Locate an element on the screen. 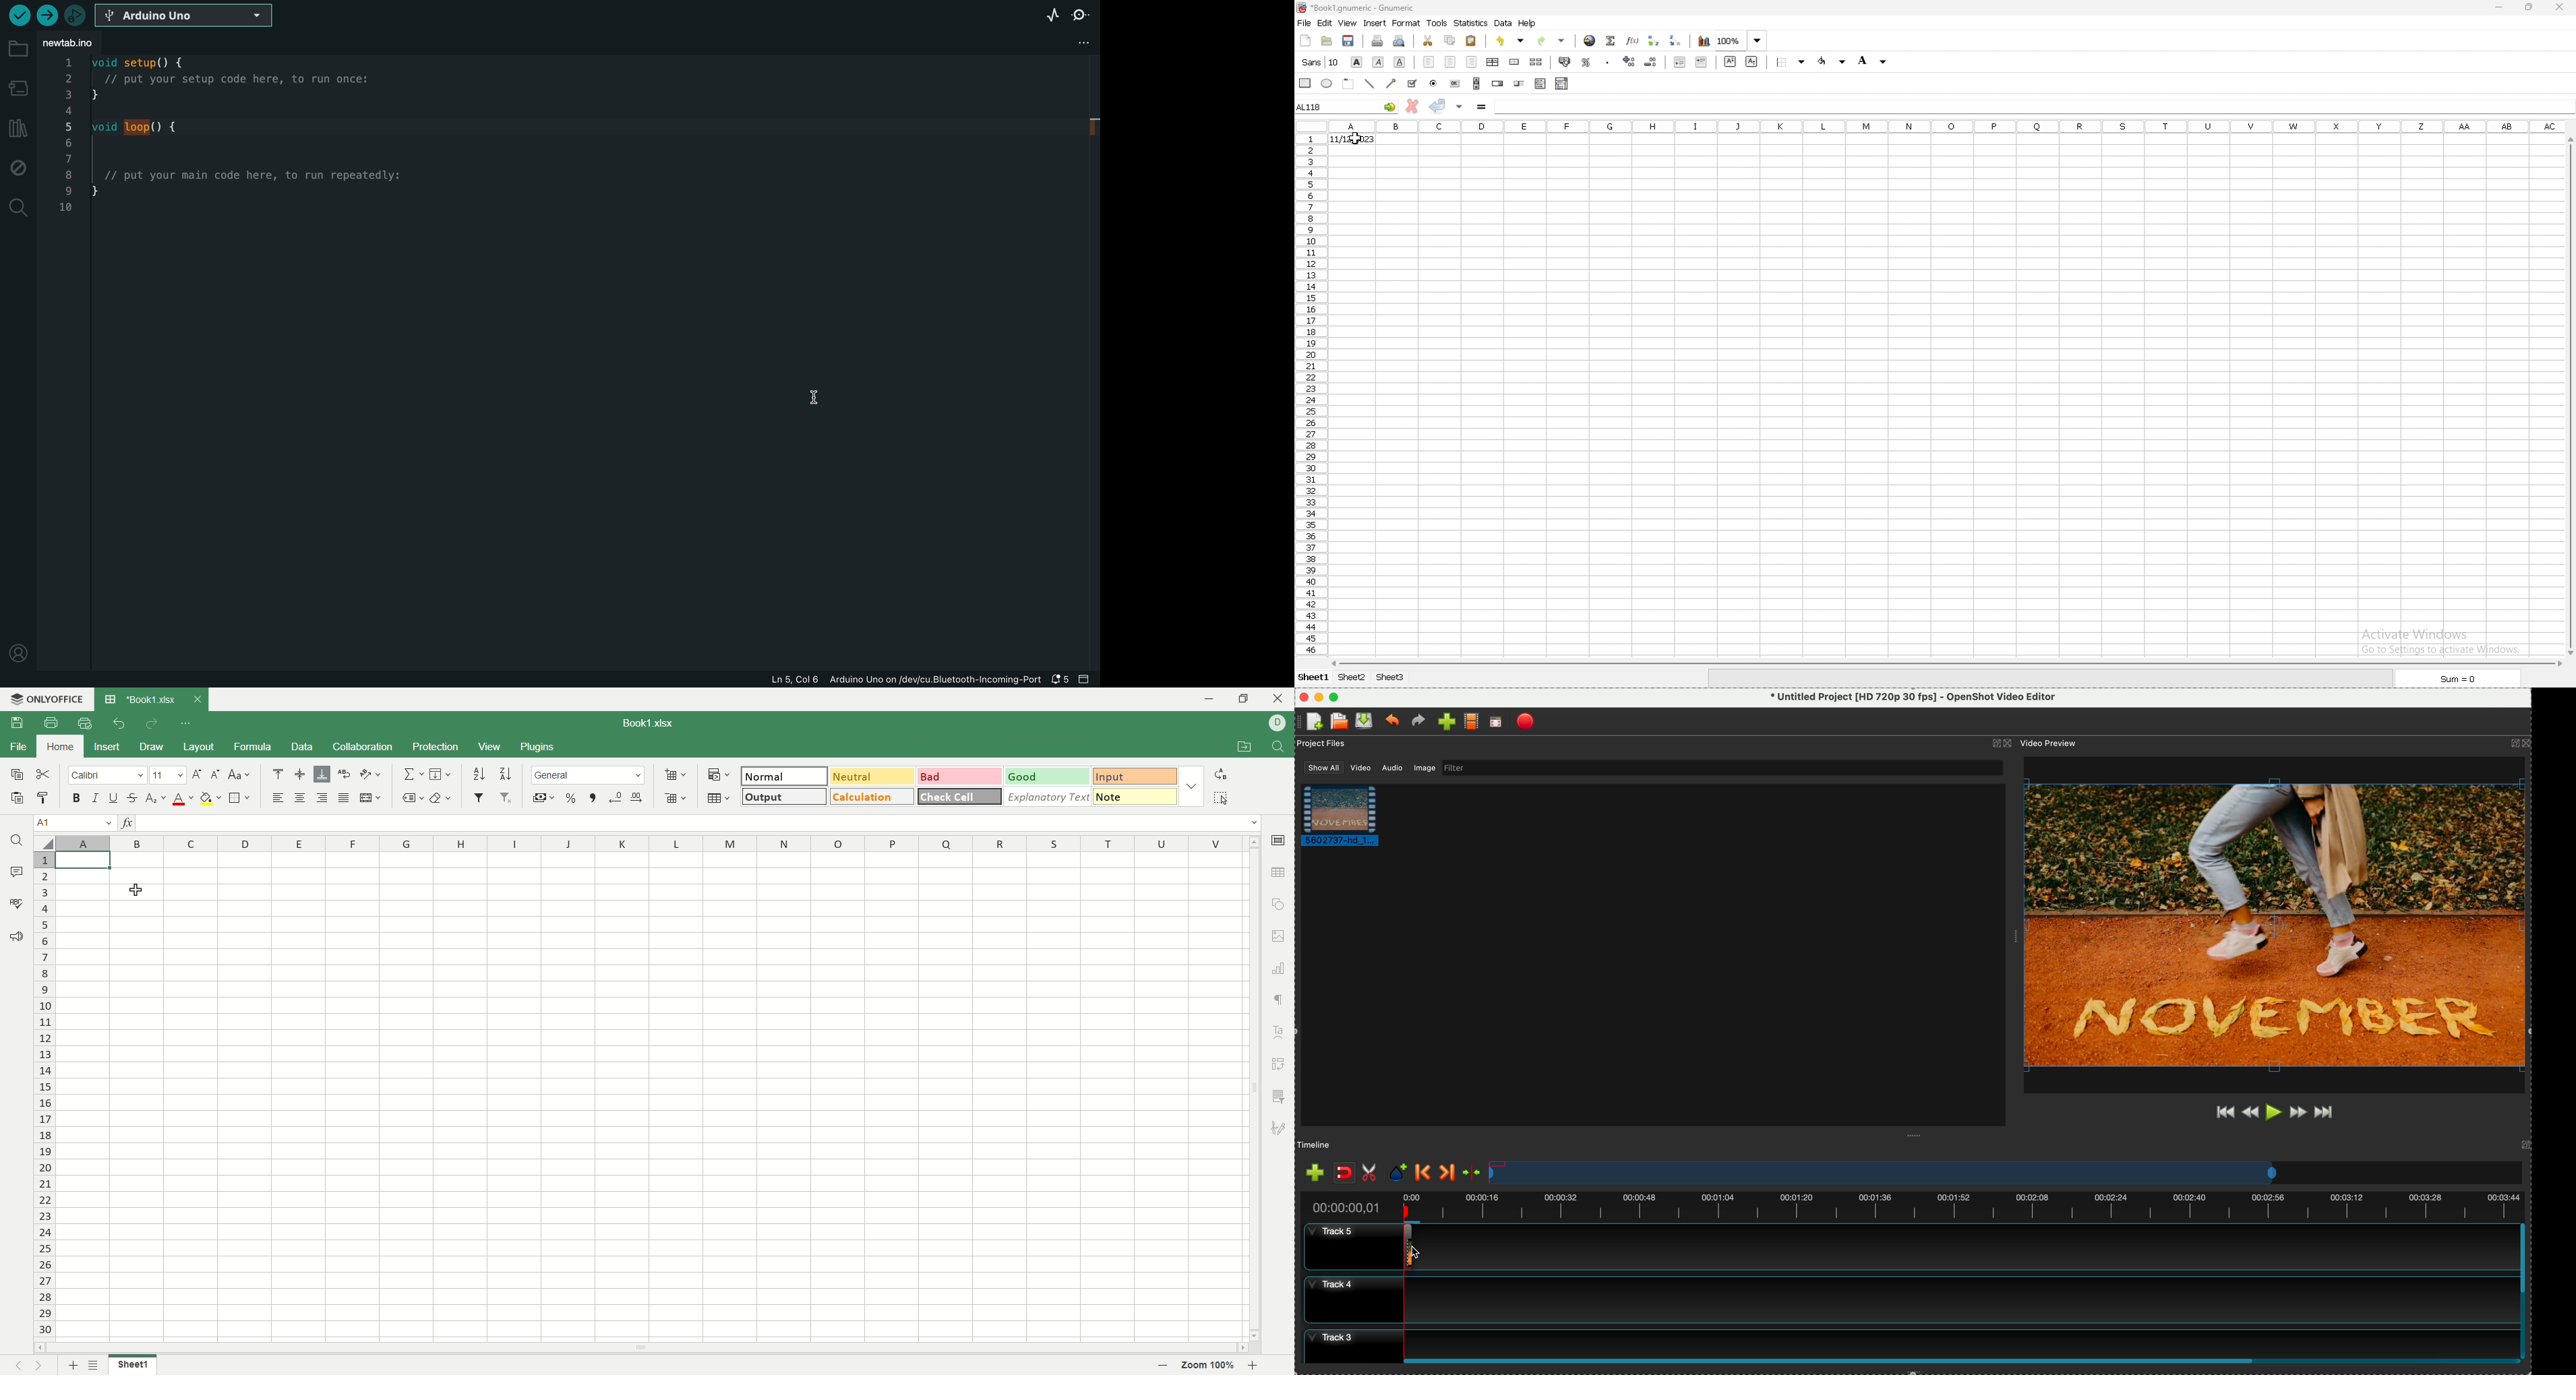 The width and height of the screenshot is (2576, 1400). align middle is located at coordinates (302, 775).